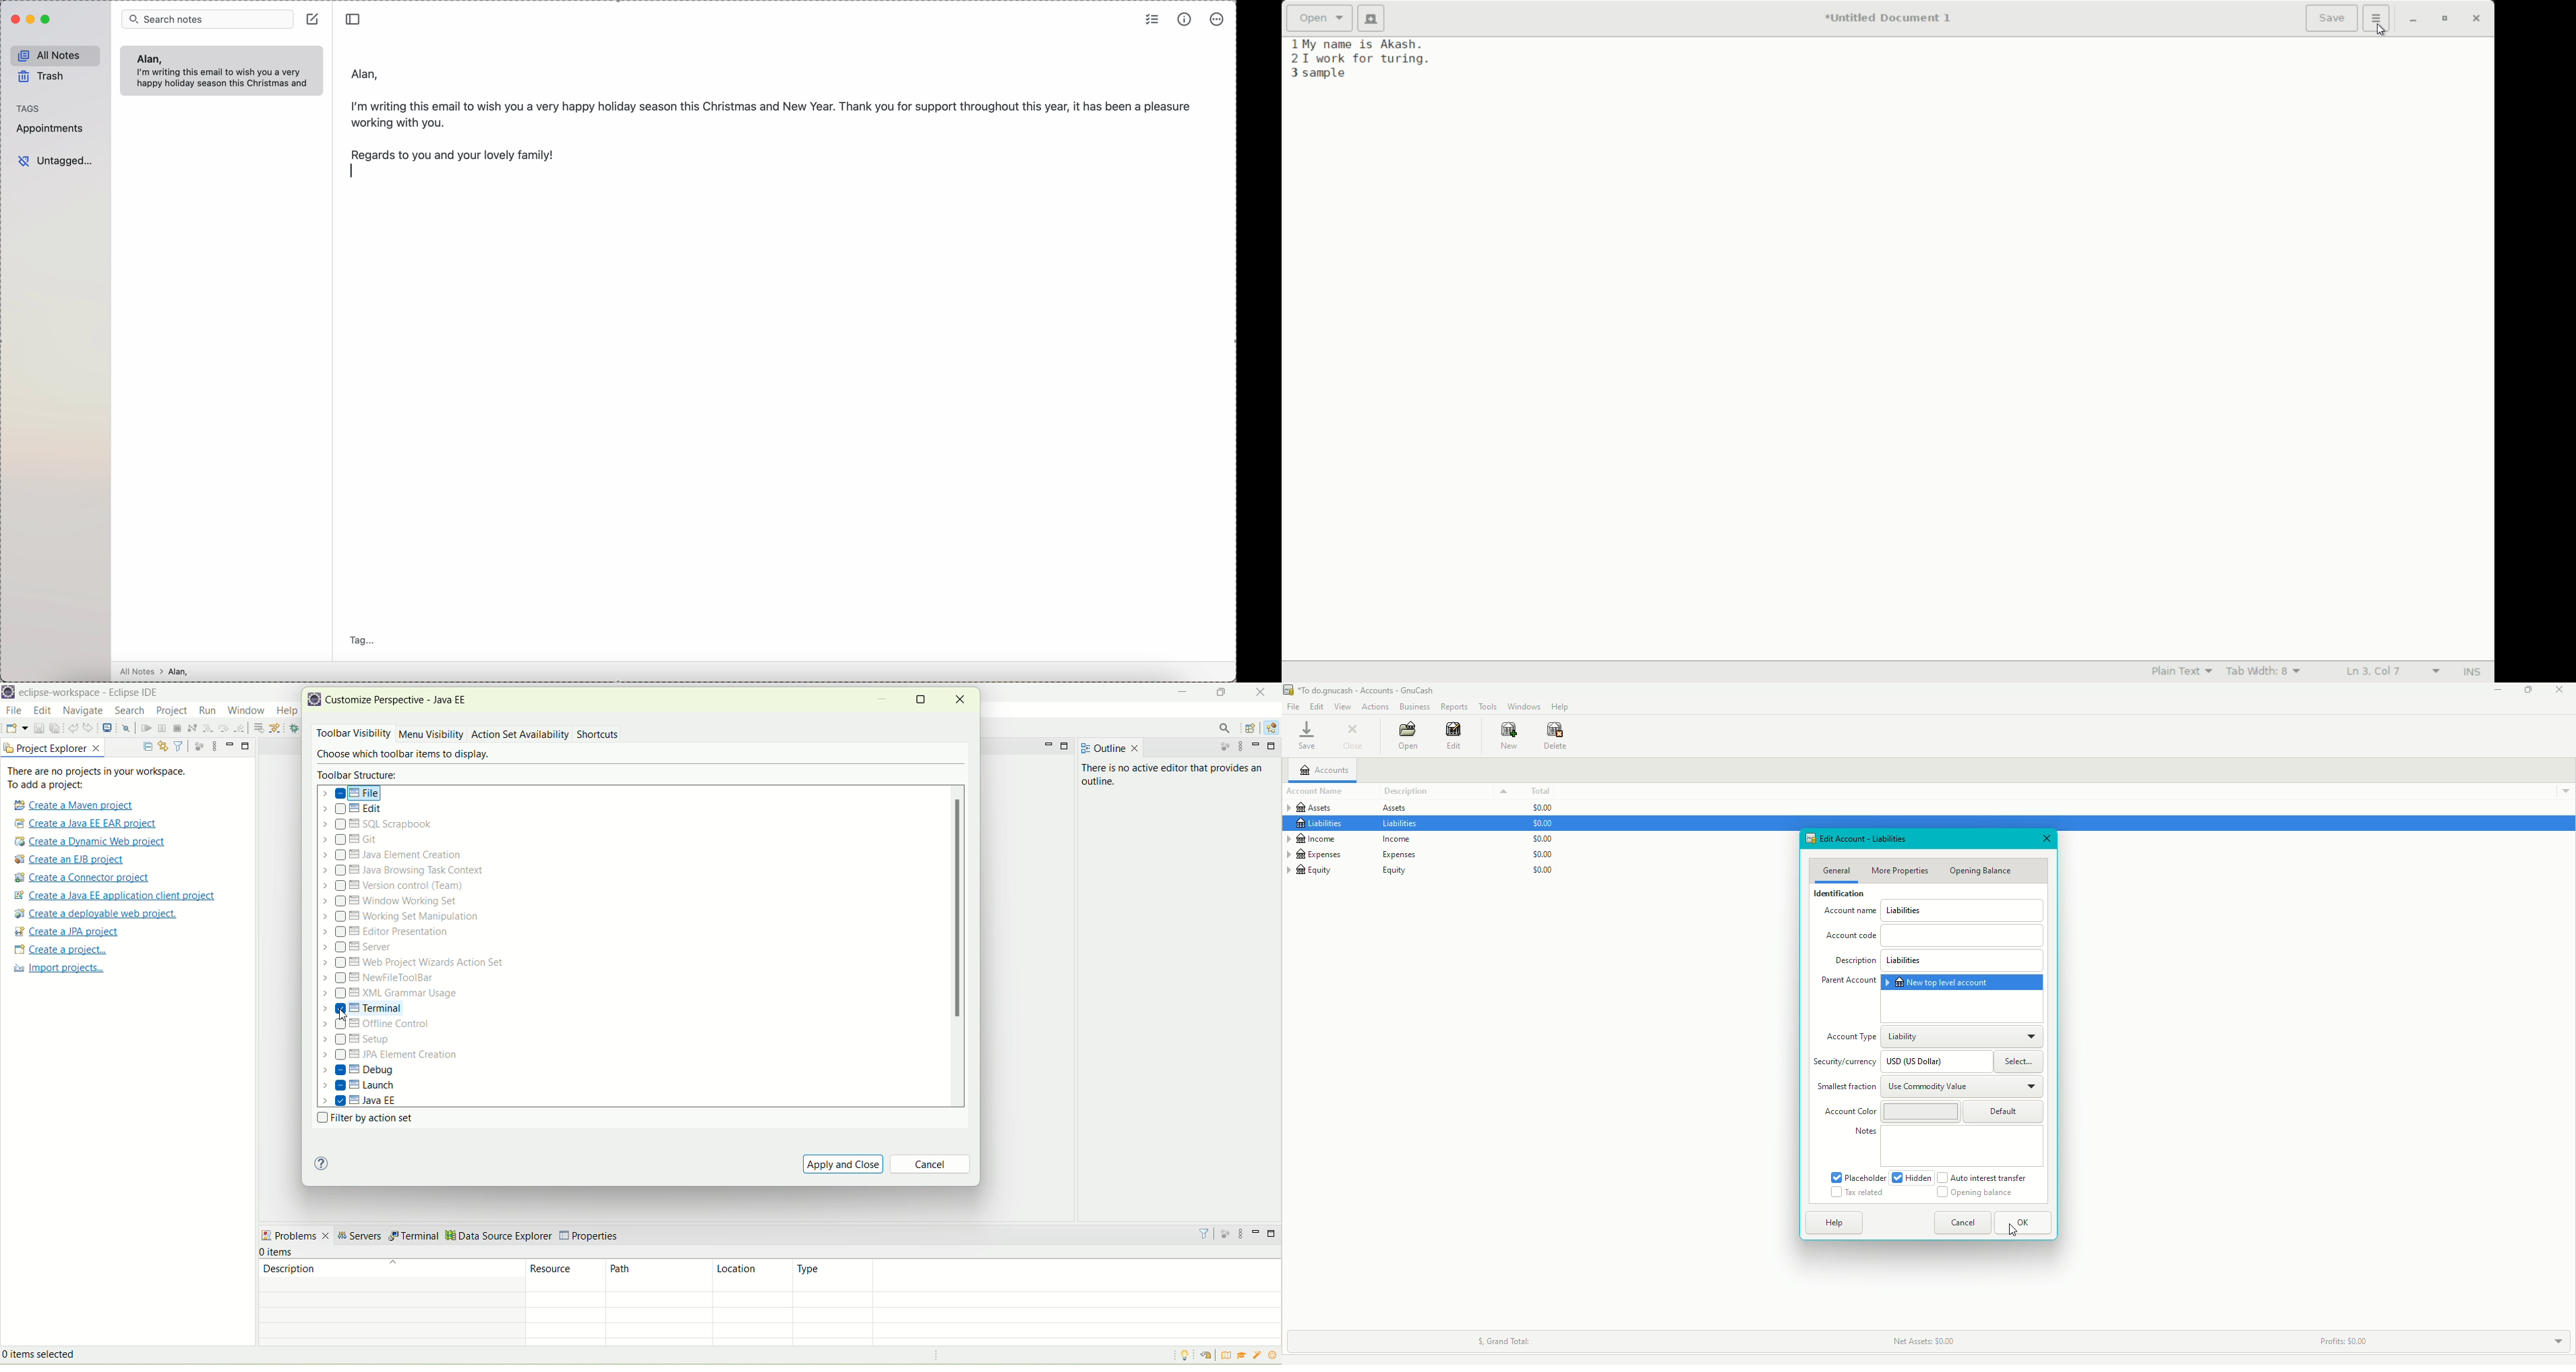  What do you see at coordinates (1561, 707) in the screenshot?
I see `Help` at bounding box center [1561, 707].